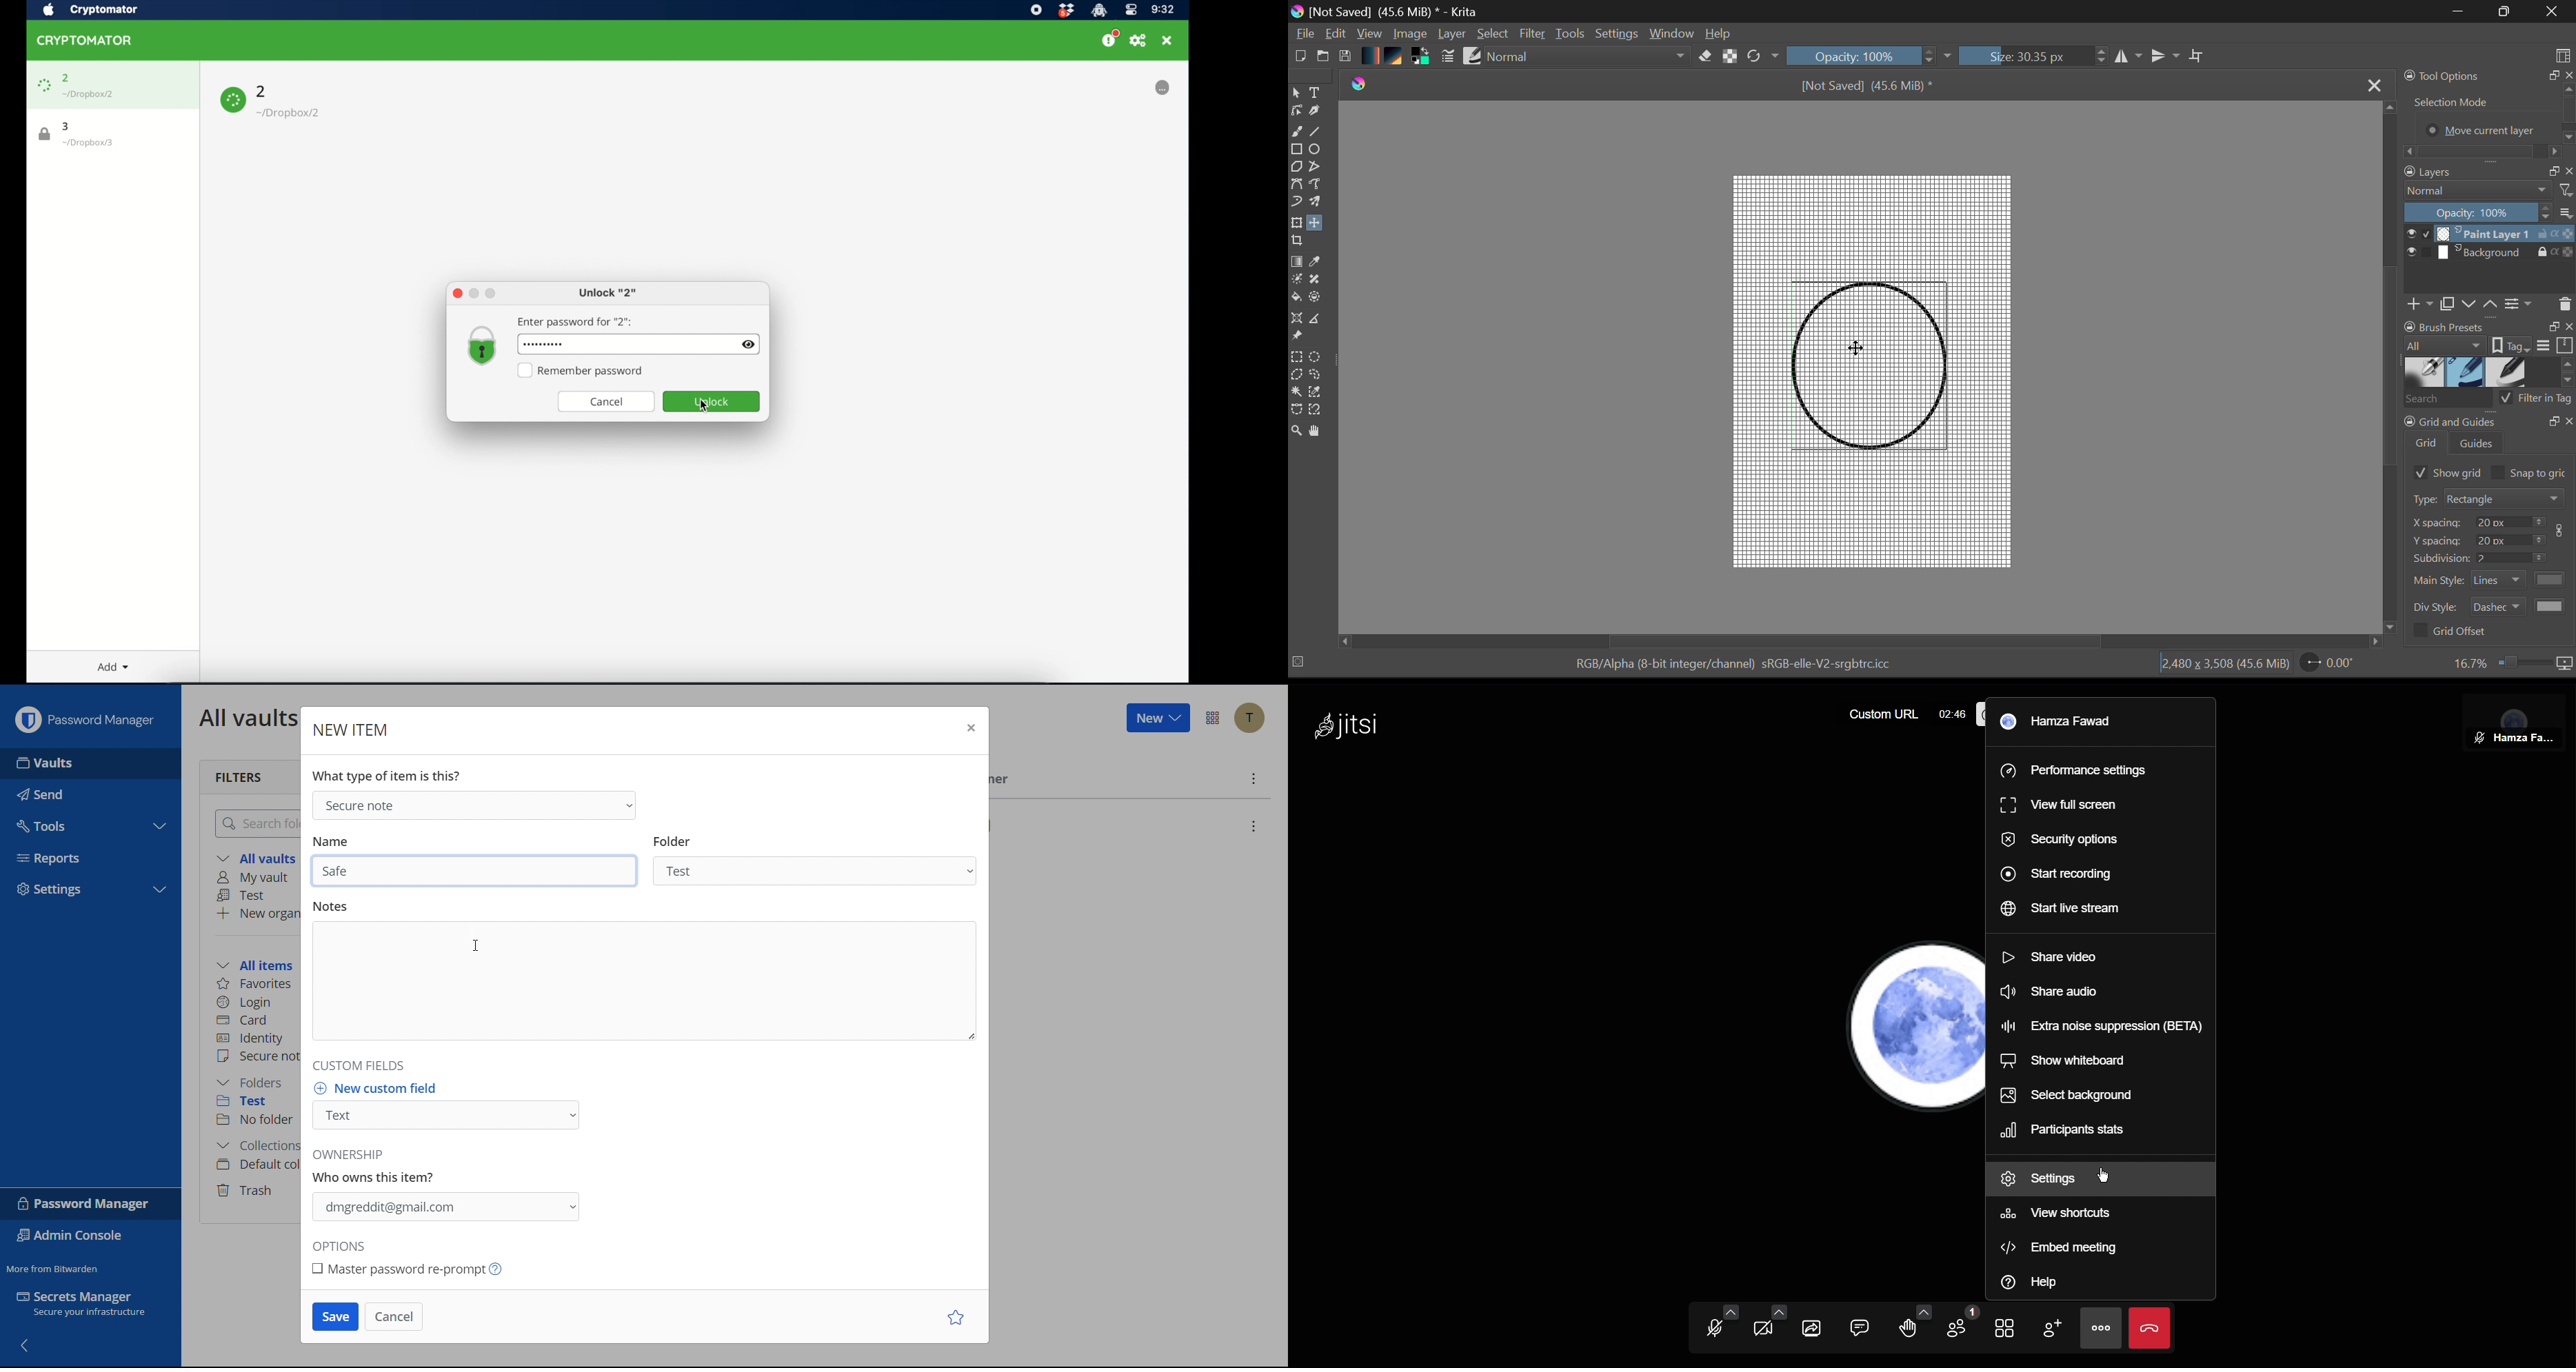 The image size is (2576, 1372). I want to click on Scroll Bar, so click(2390, 368).